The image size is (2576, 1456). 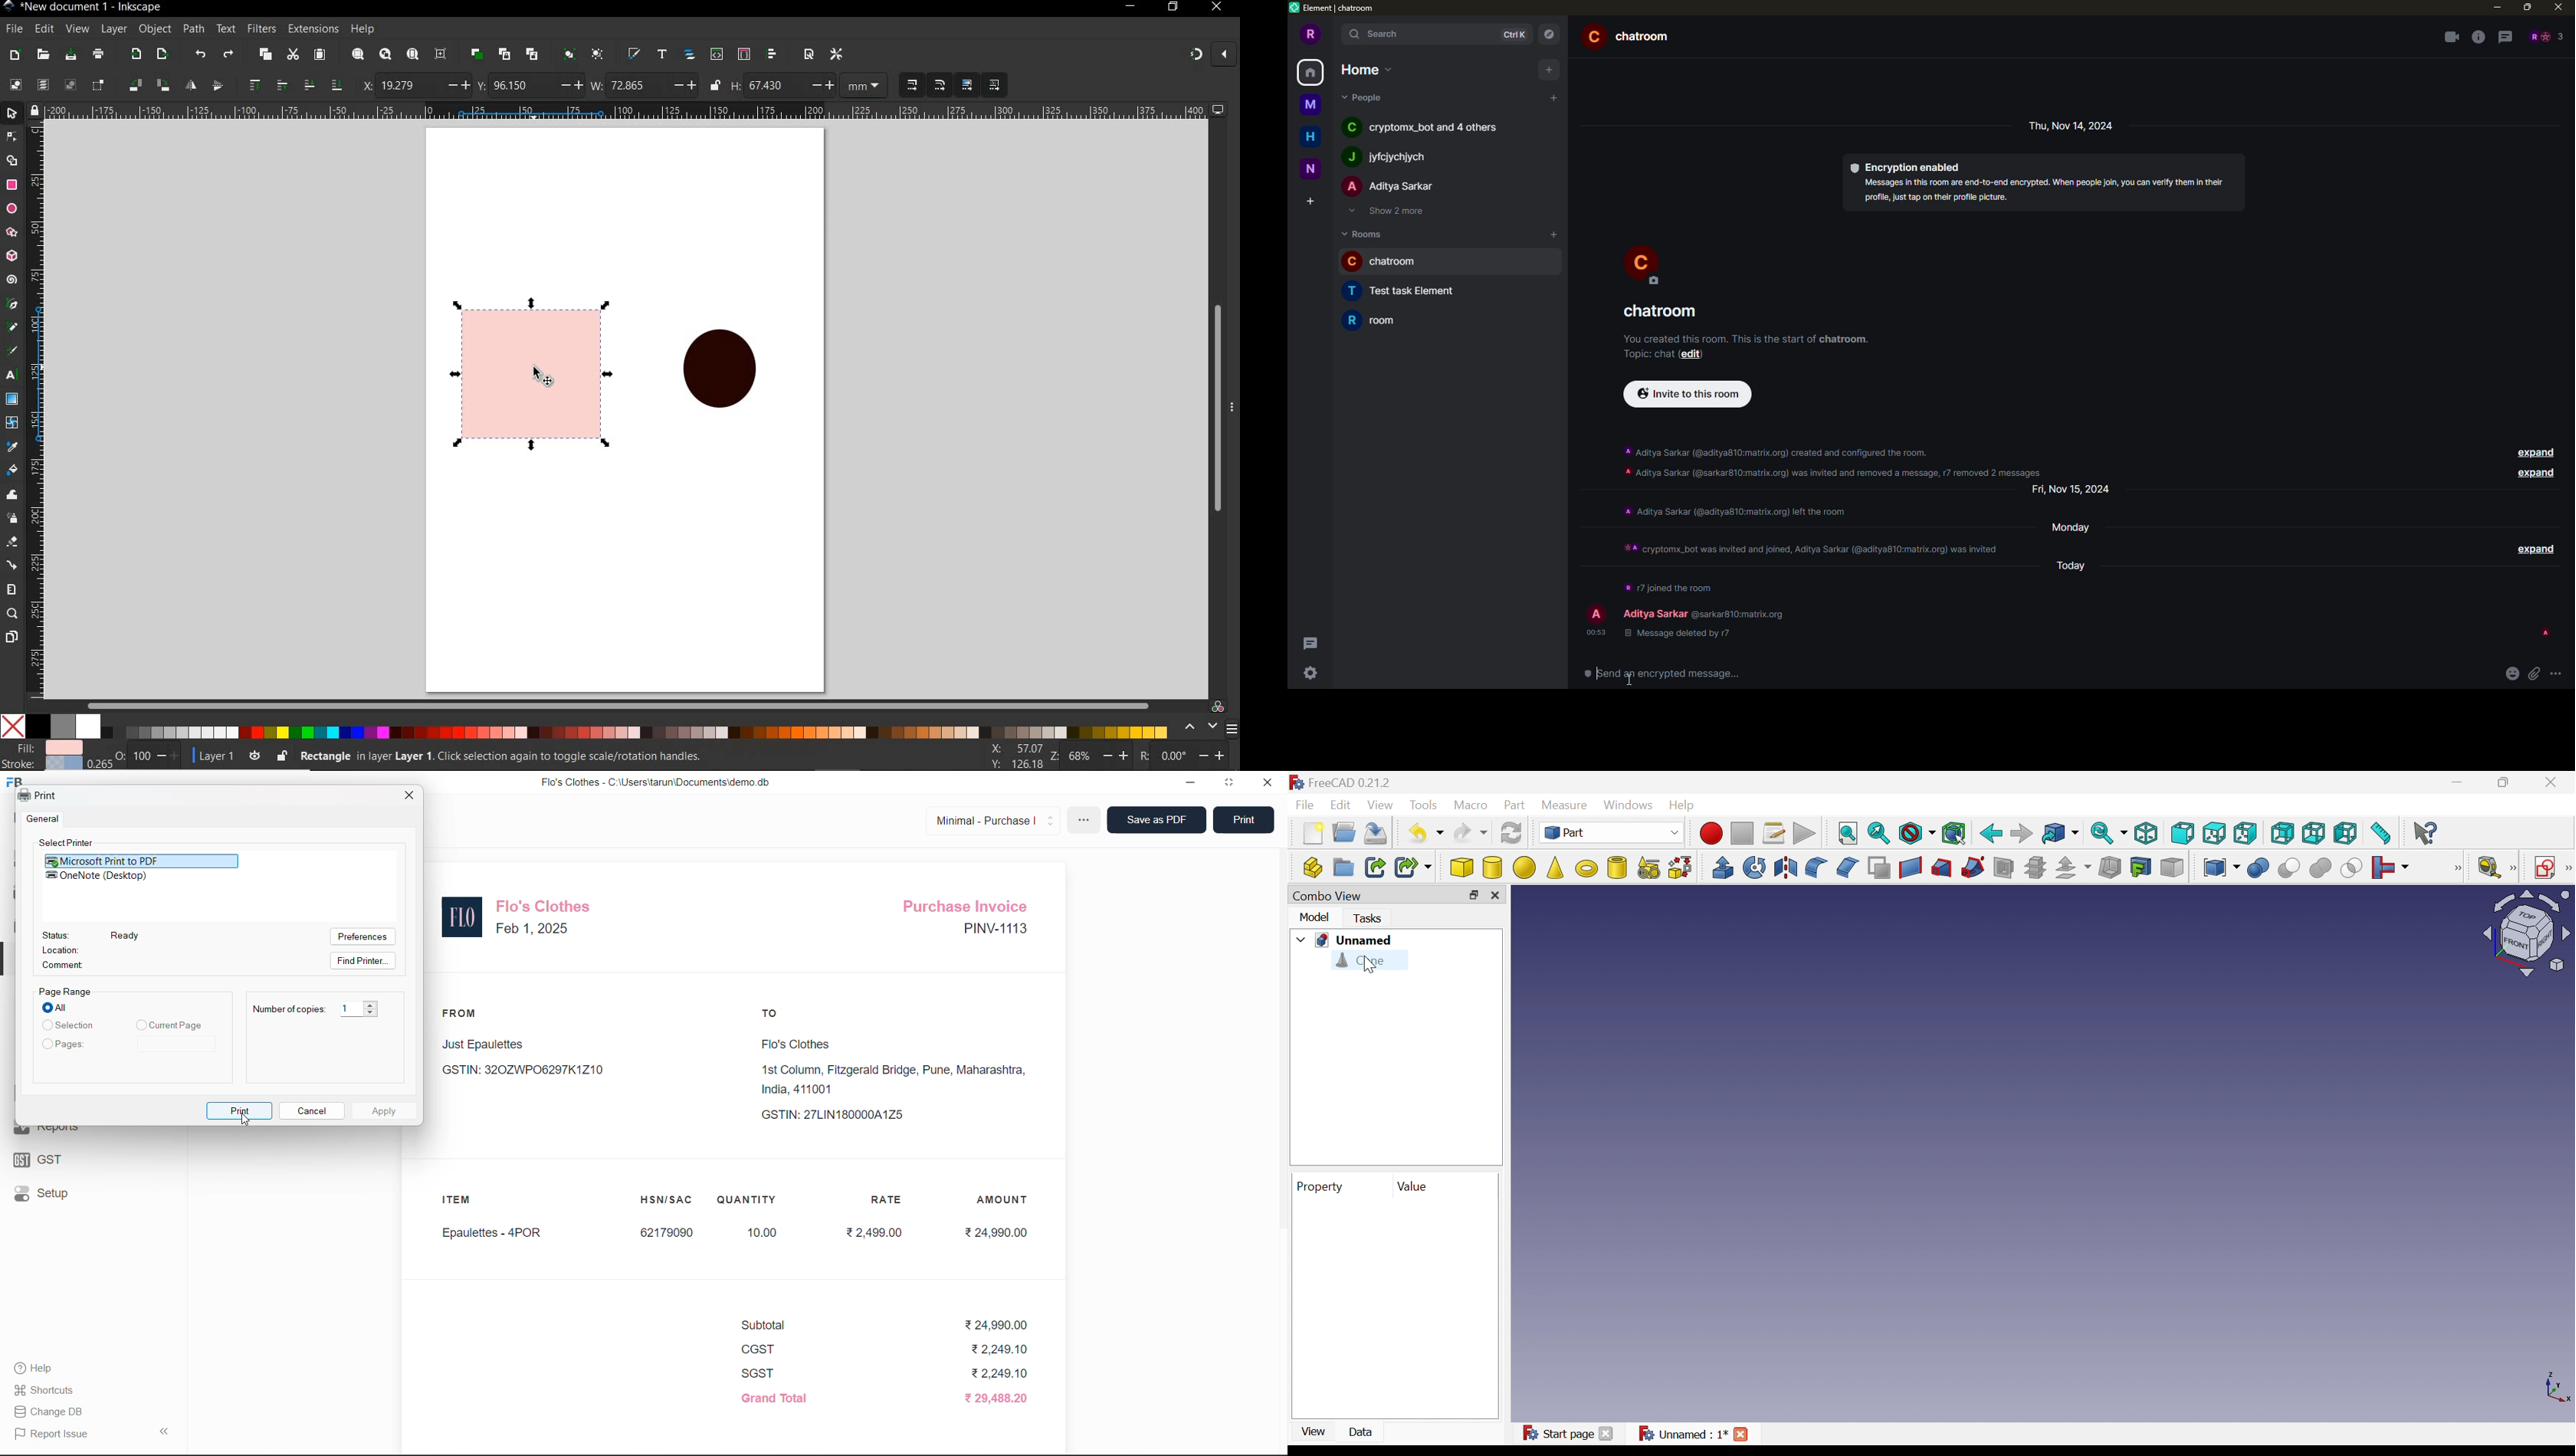 What do you see at coordinates (889, 1198) in the screenshot?
I see `RATE` at bounding box center [889, 1198].